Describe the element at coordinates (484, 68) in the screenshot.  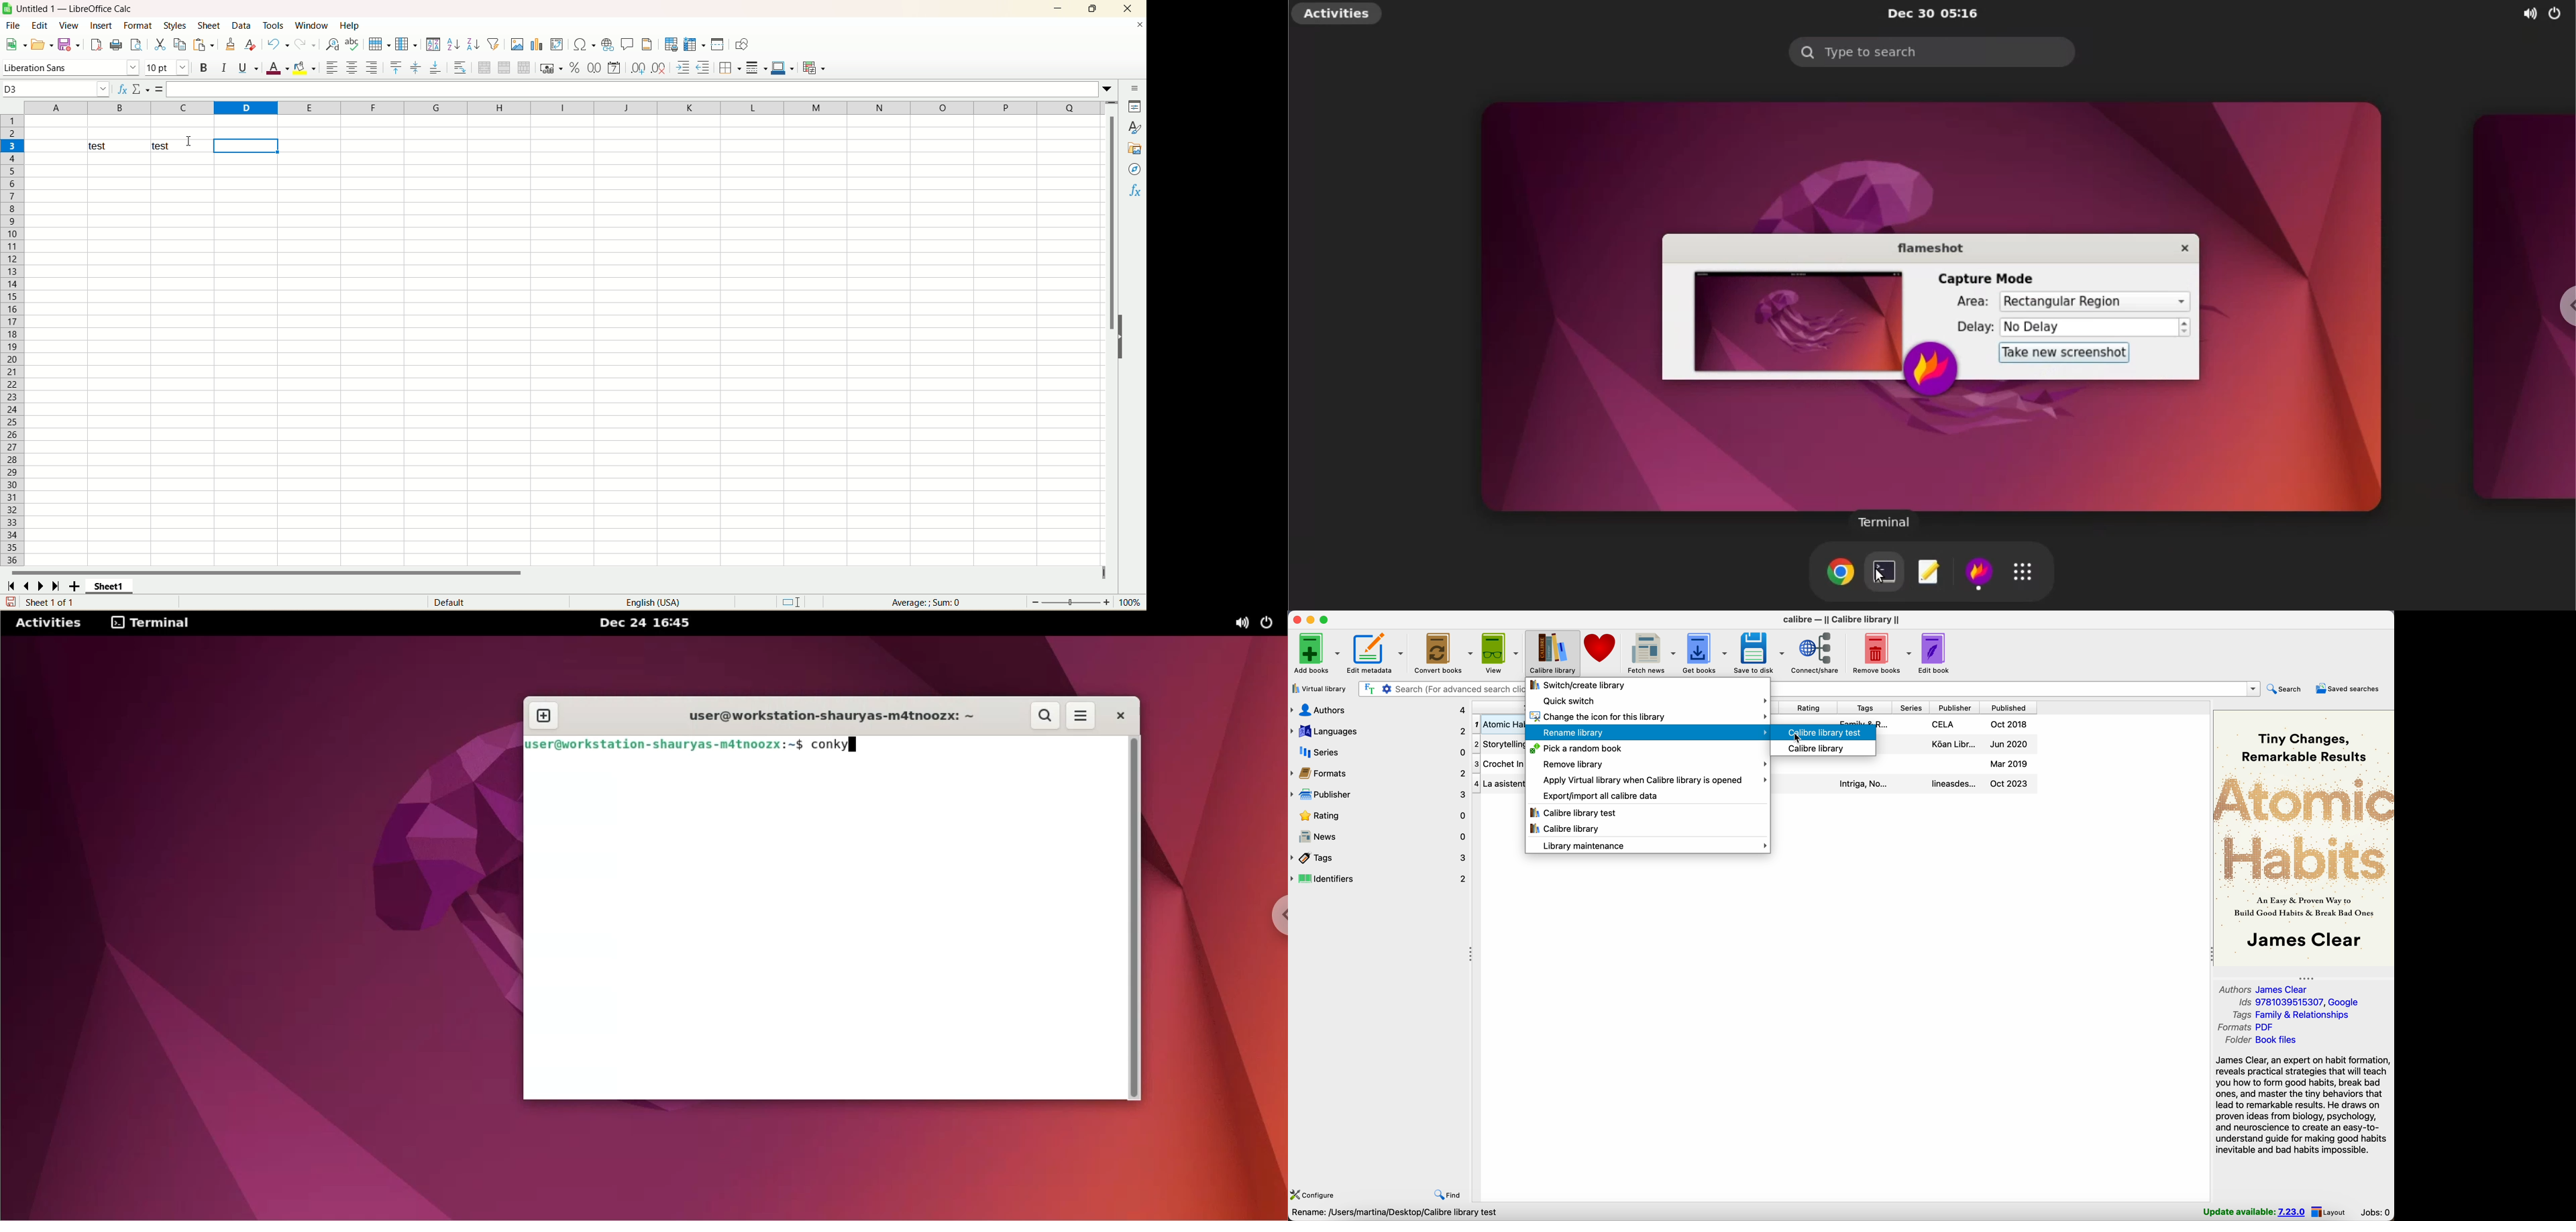
I see `merge and center` at that location.